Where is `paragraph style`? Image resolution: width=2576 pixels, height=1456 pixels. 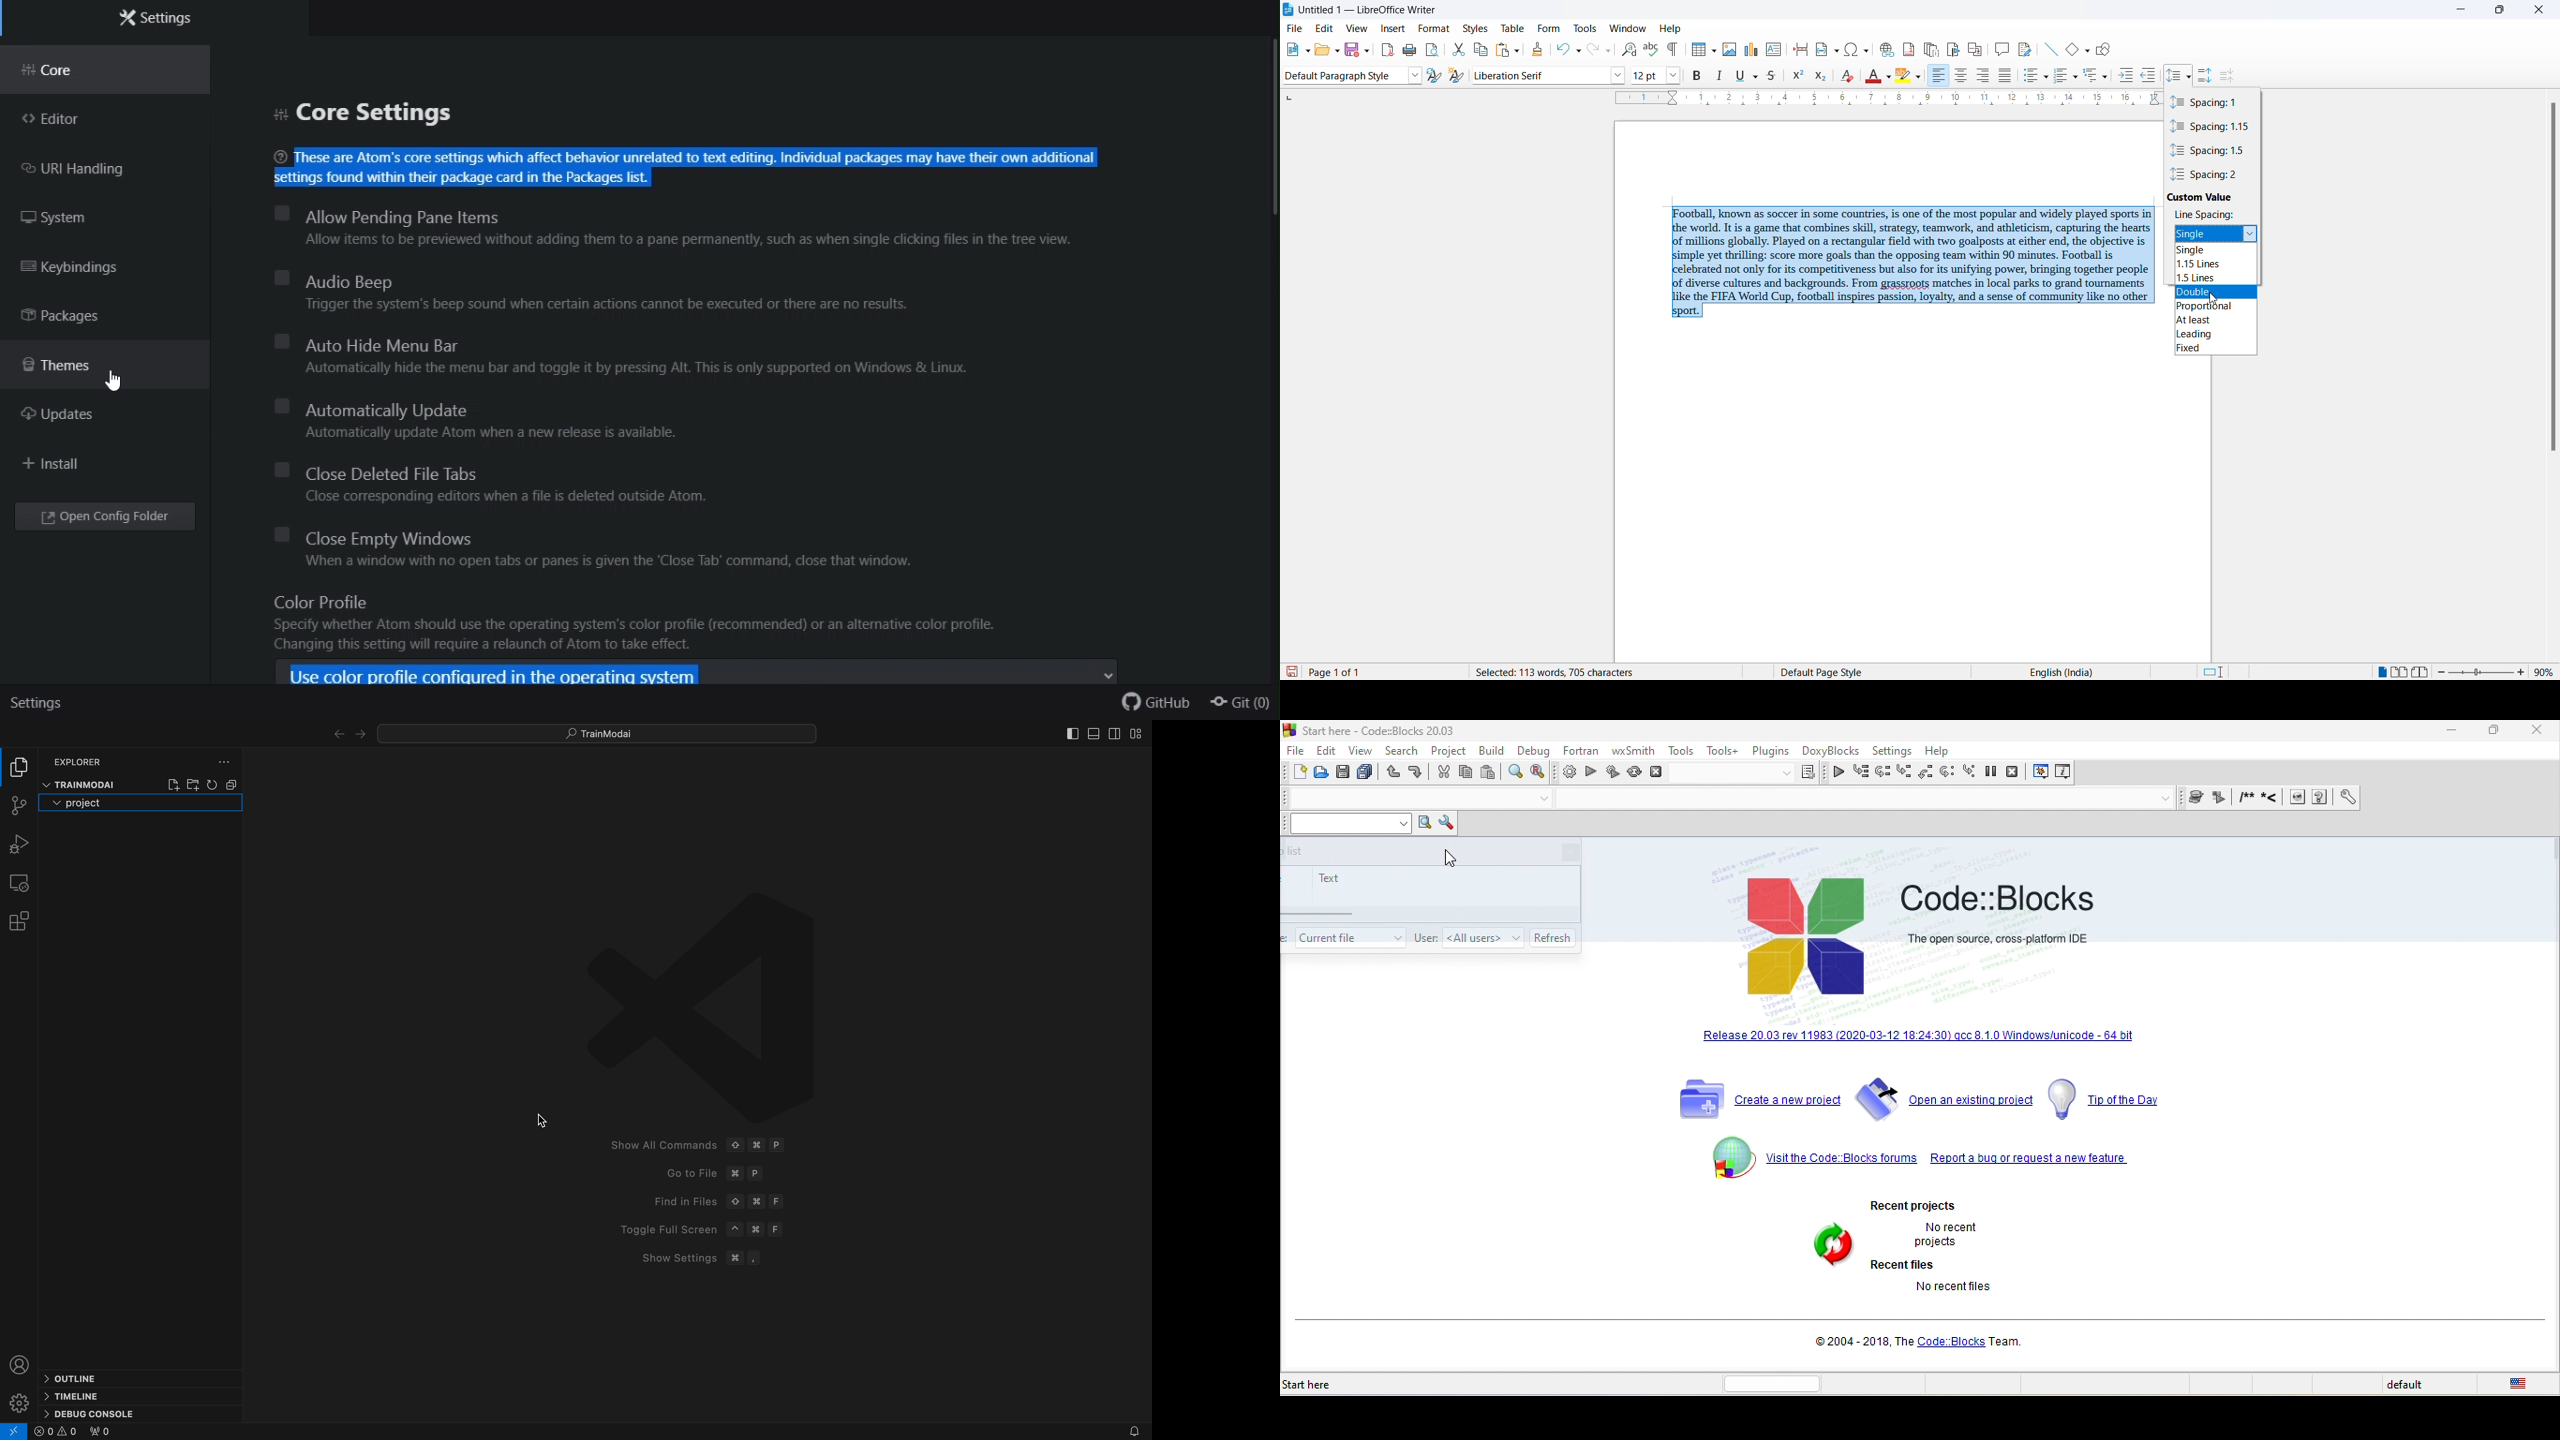 paragraph style is located at coordinates (1347, 75).